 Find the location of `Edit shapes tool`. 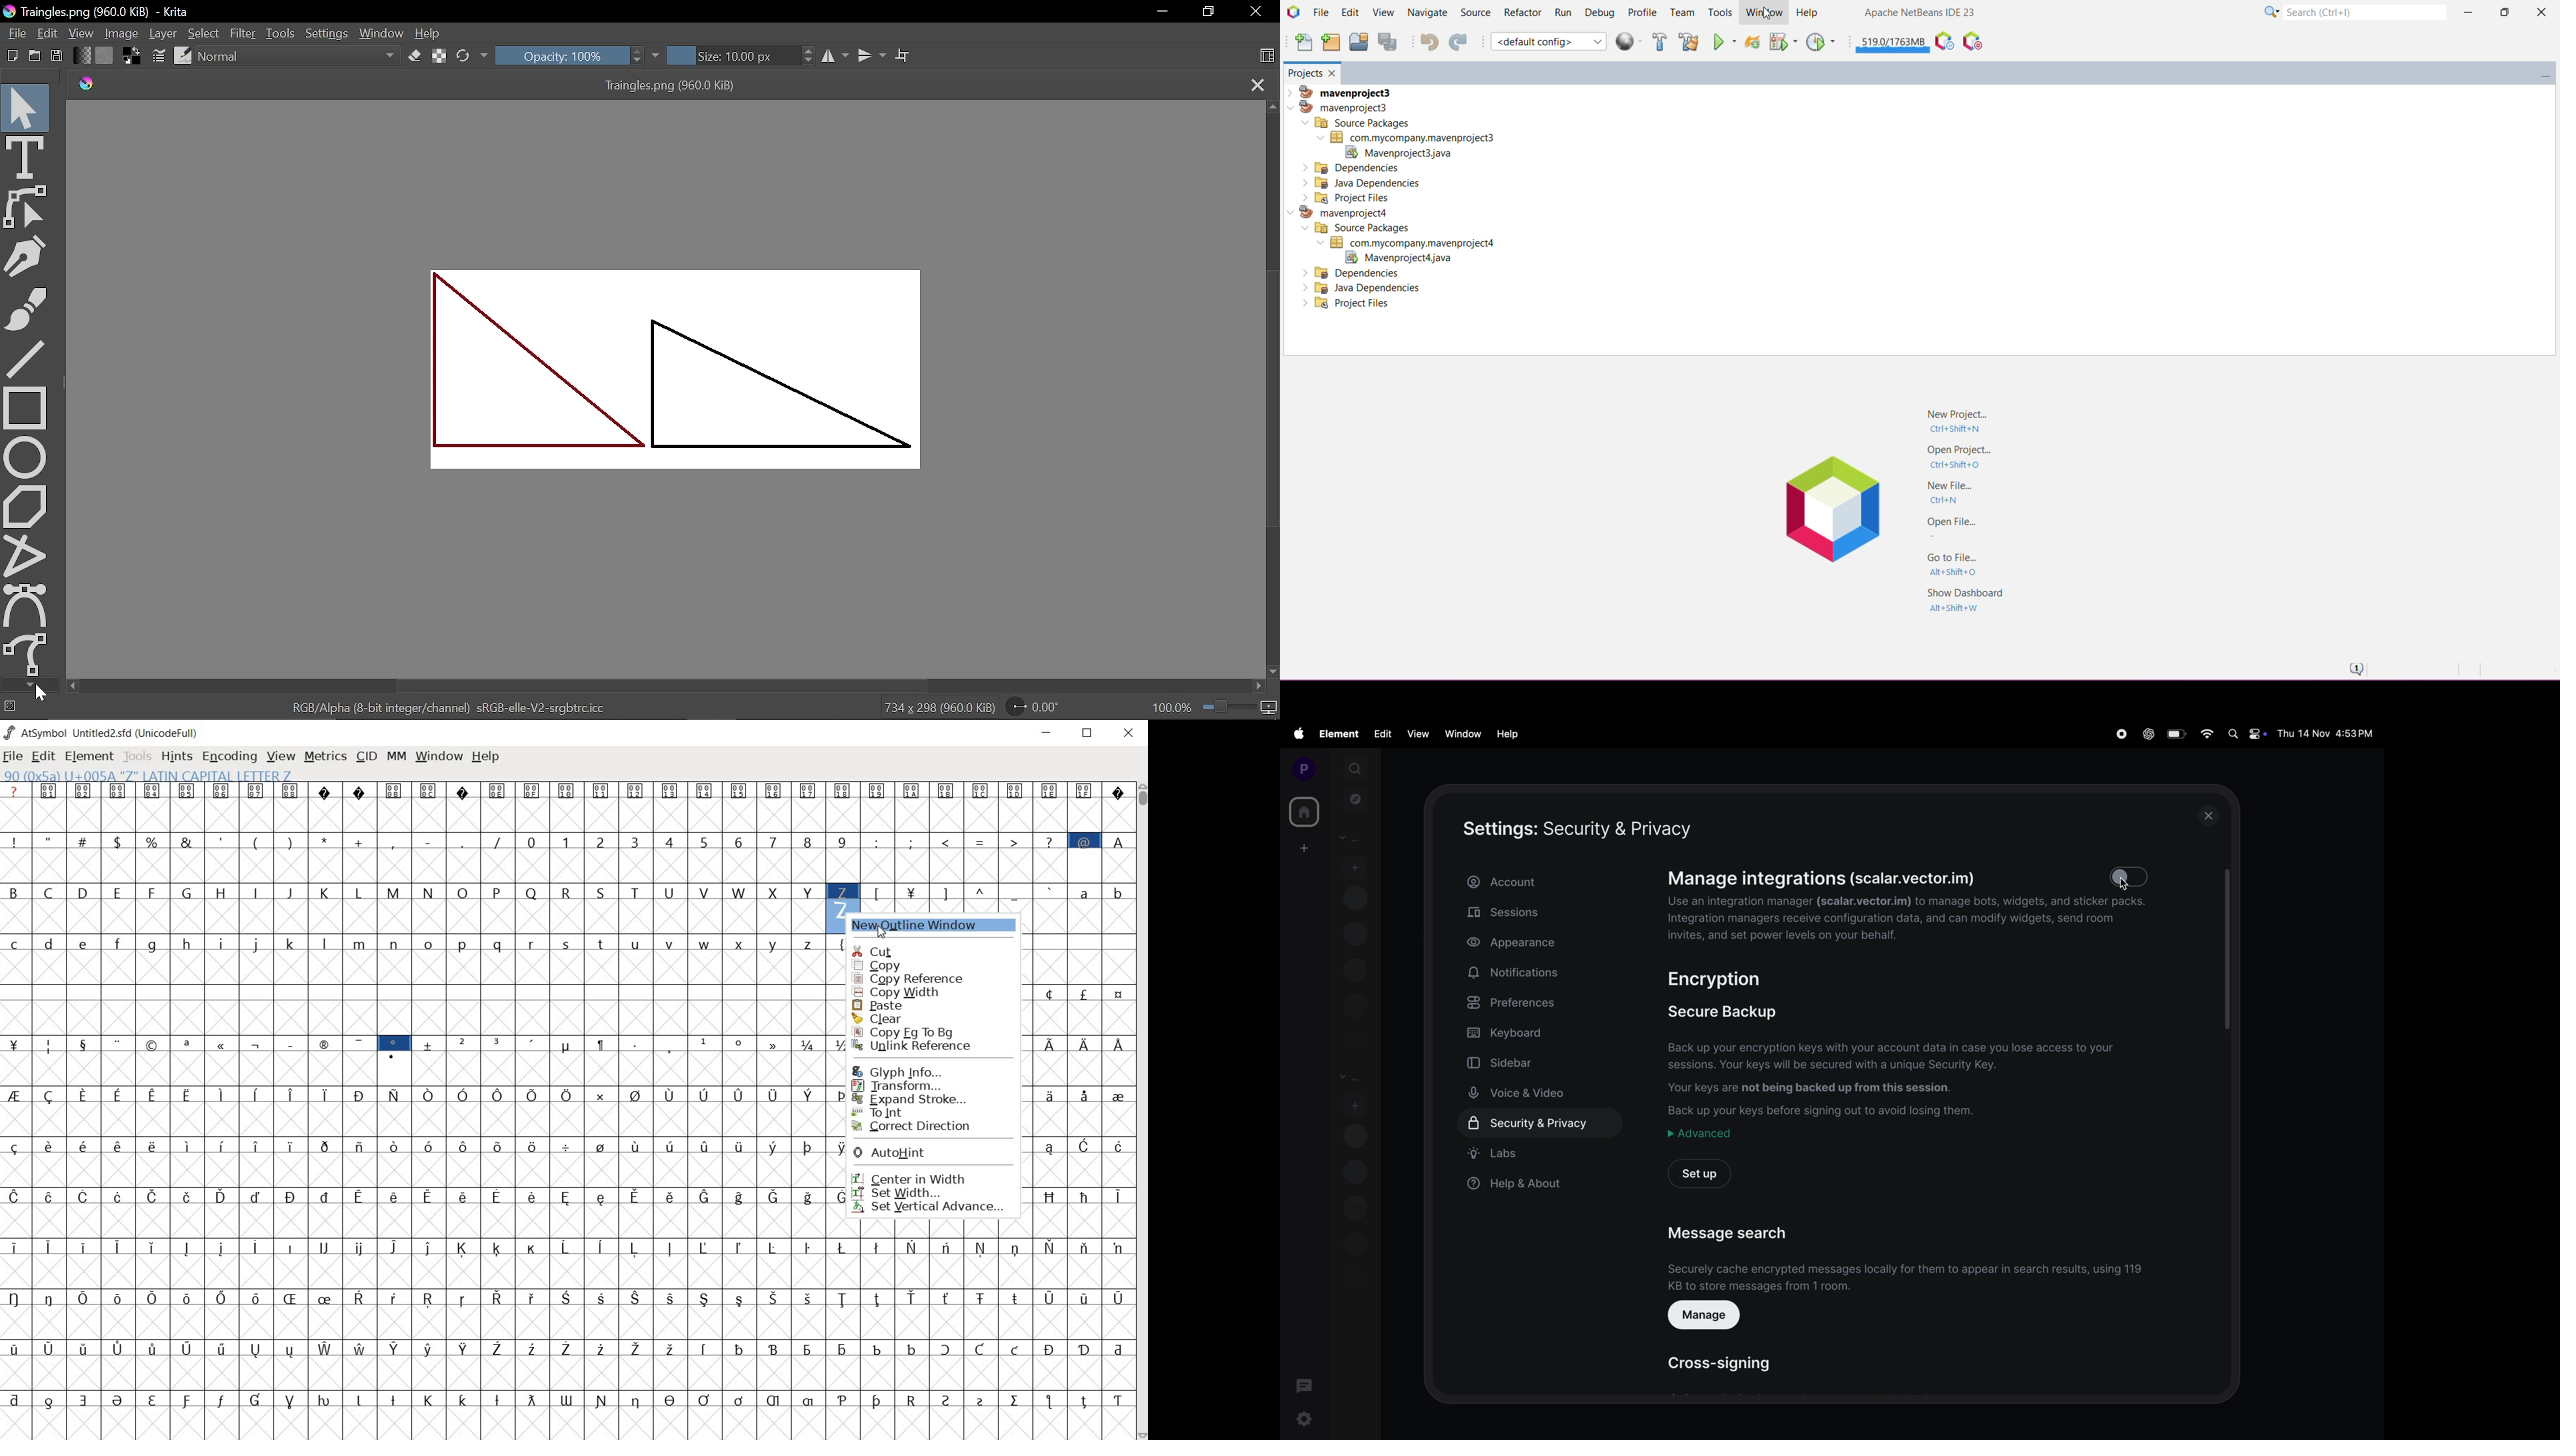

Edit shapes tool is located at coordinates (28, 207).